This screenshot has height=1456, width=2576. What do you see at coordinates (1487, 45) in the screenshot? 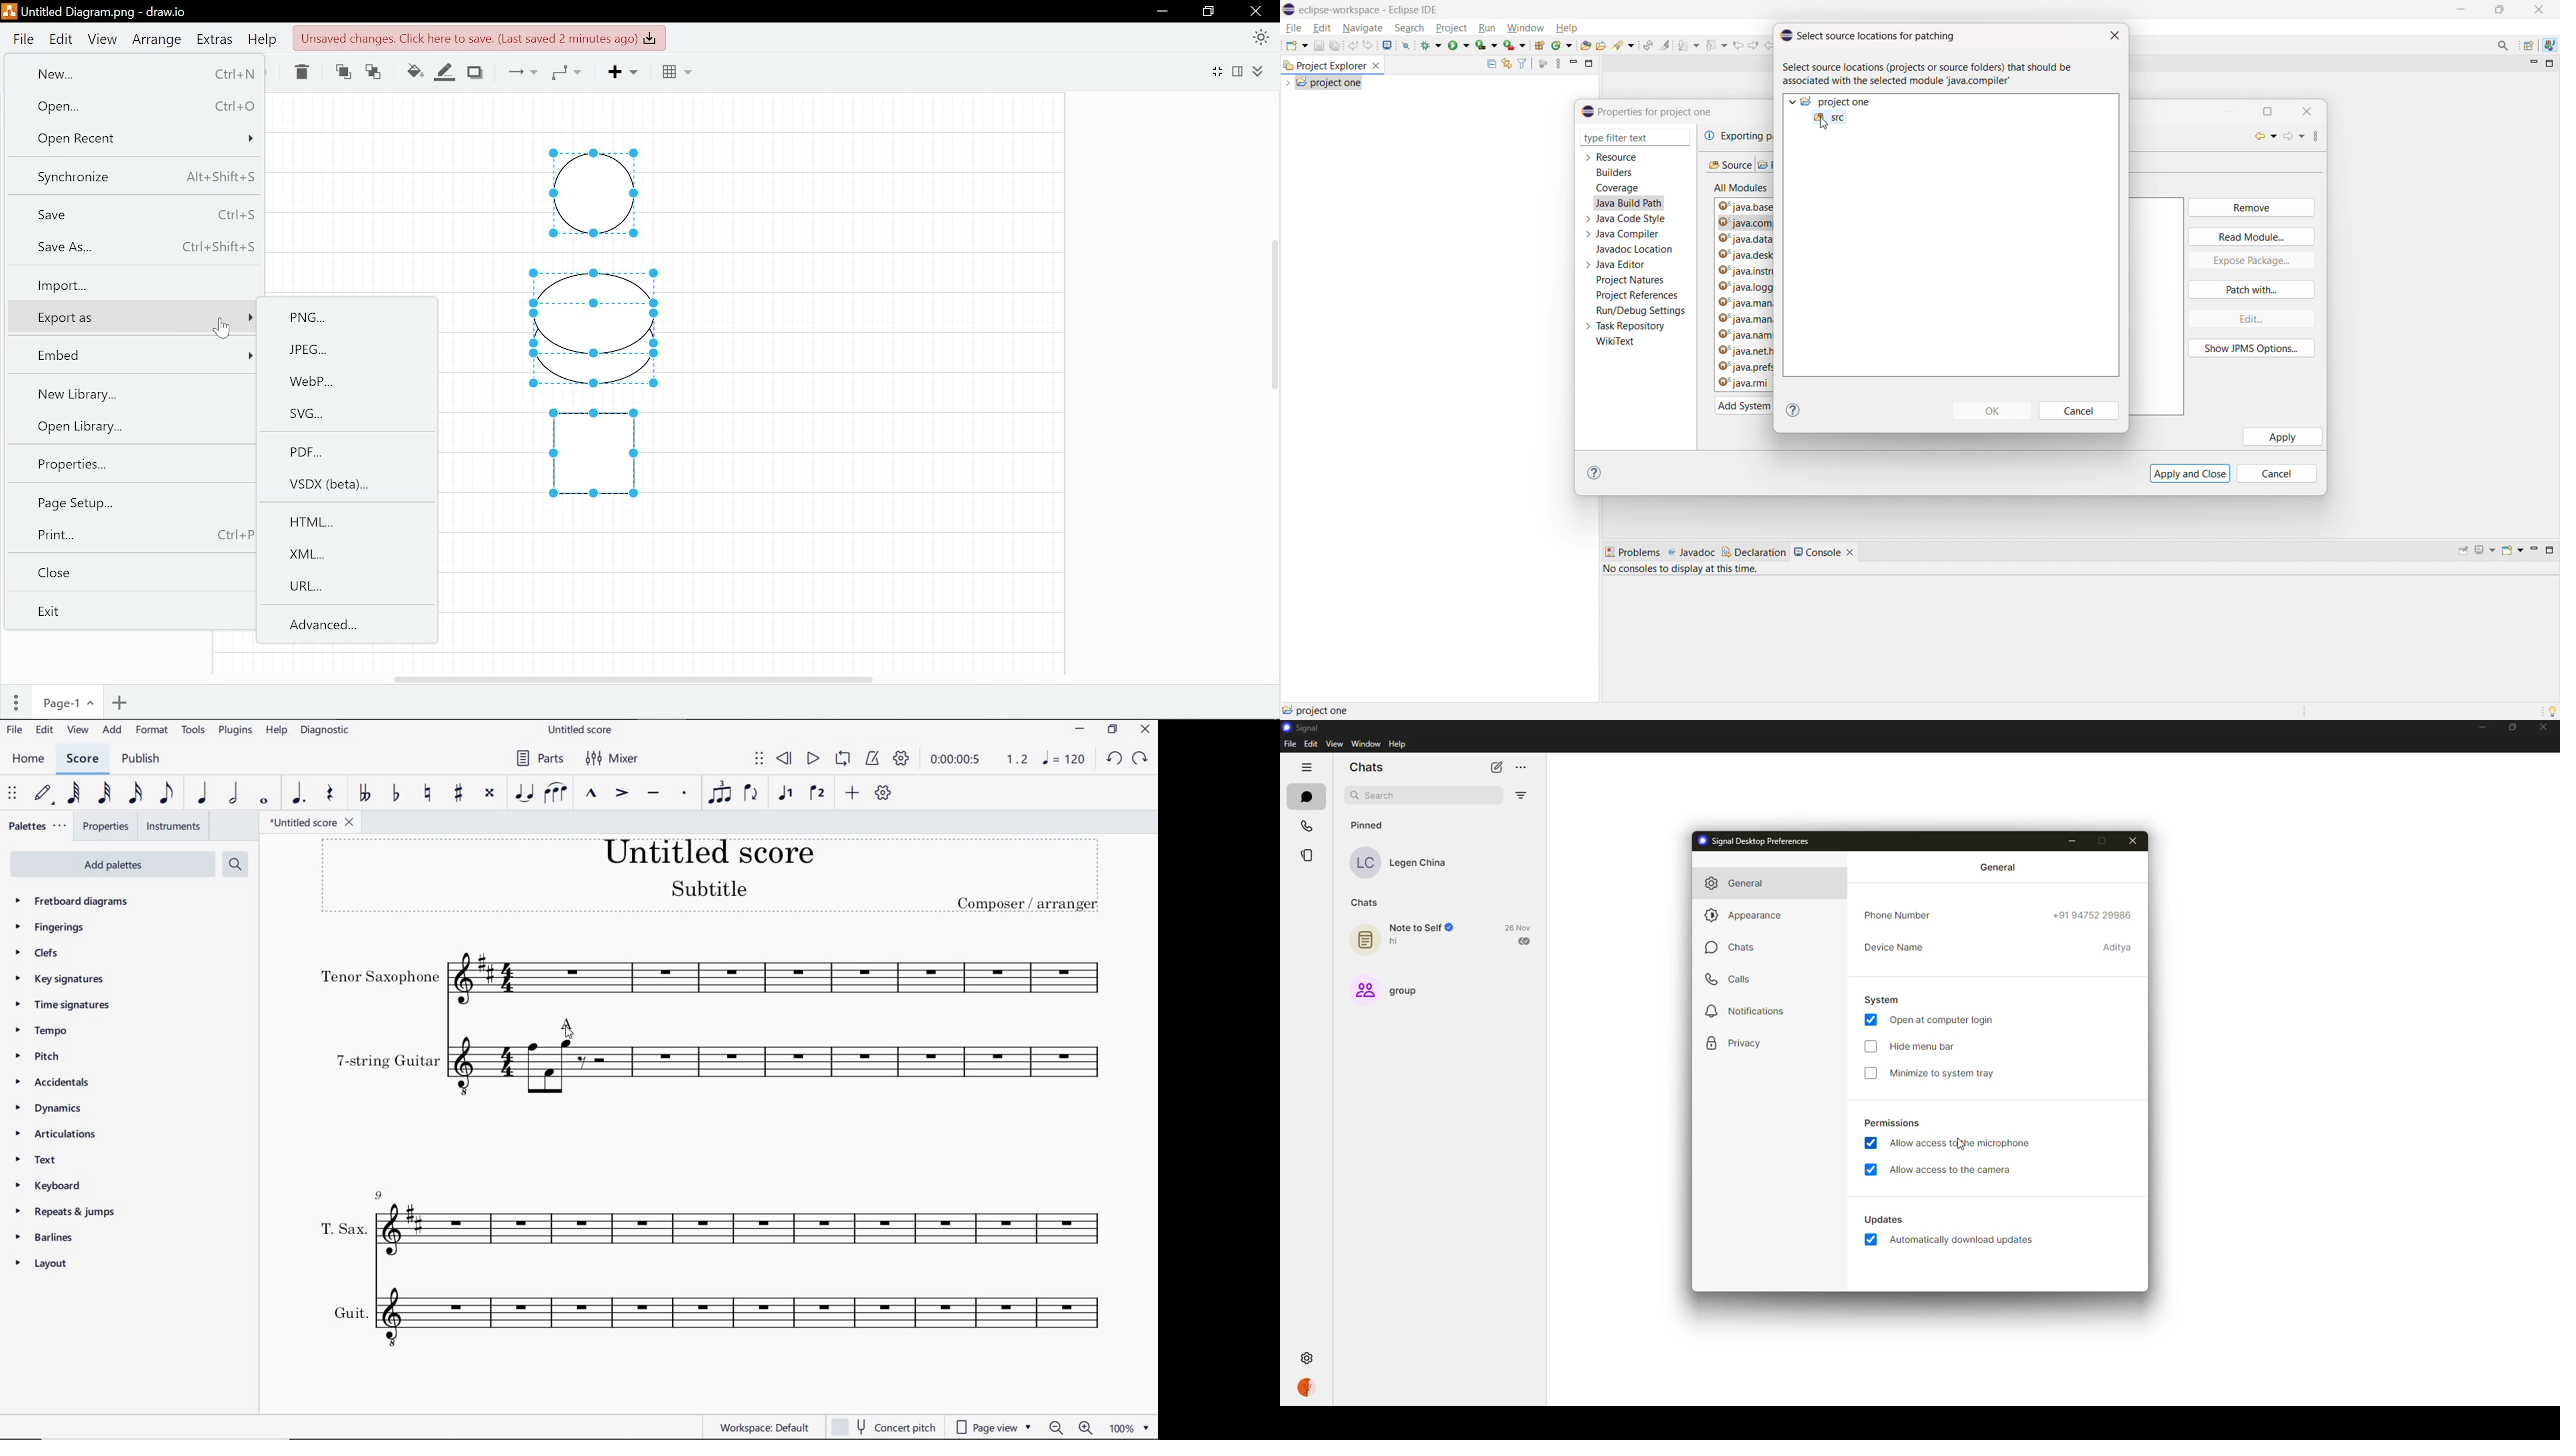
I see `coverage` at bounding box center [1487, 45].